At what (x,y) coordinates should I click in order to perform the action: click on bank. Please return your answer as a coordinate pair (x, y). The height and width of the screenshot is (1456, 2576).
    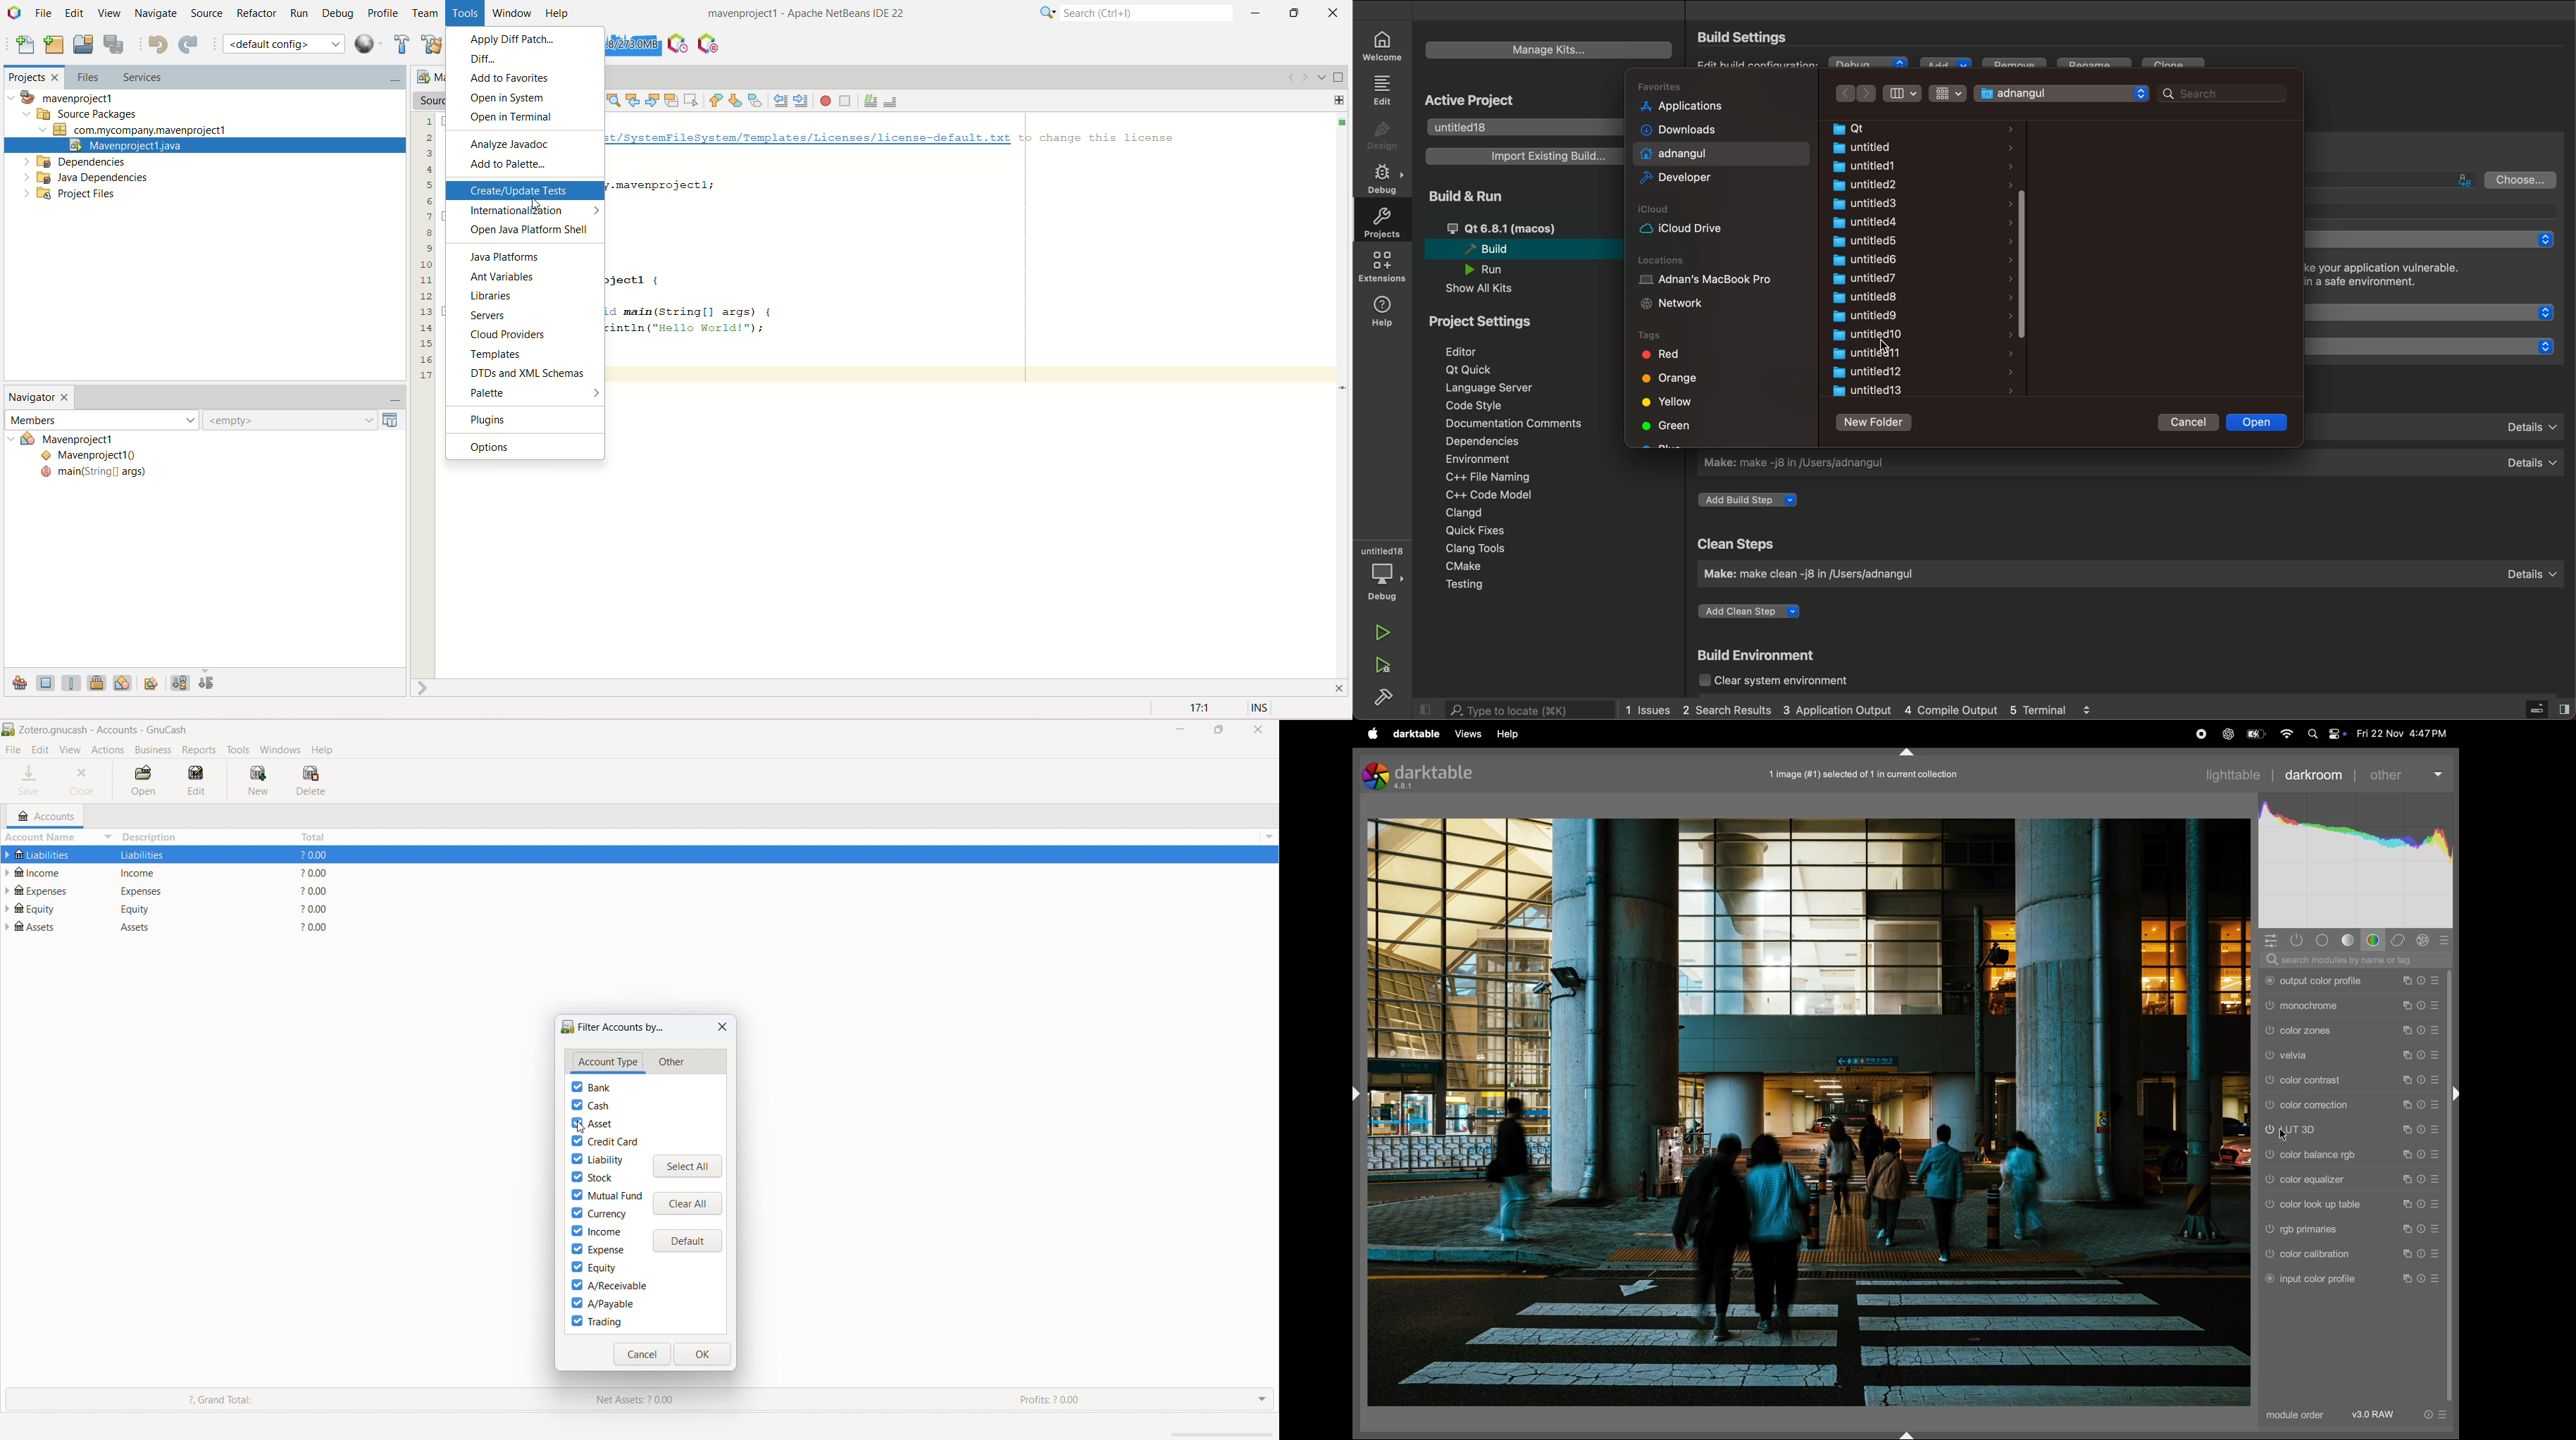
    Looking at the image, I should click on (591, 1087).